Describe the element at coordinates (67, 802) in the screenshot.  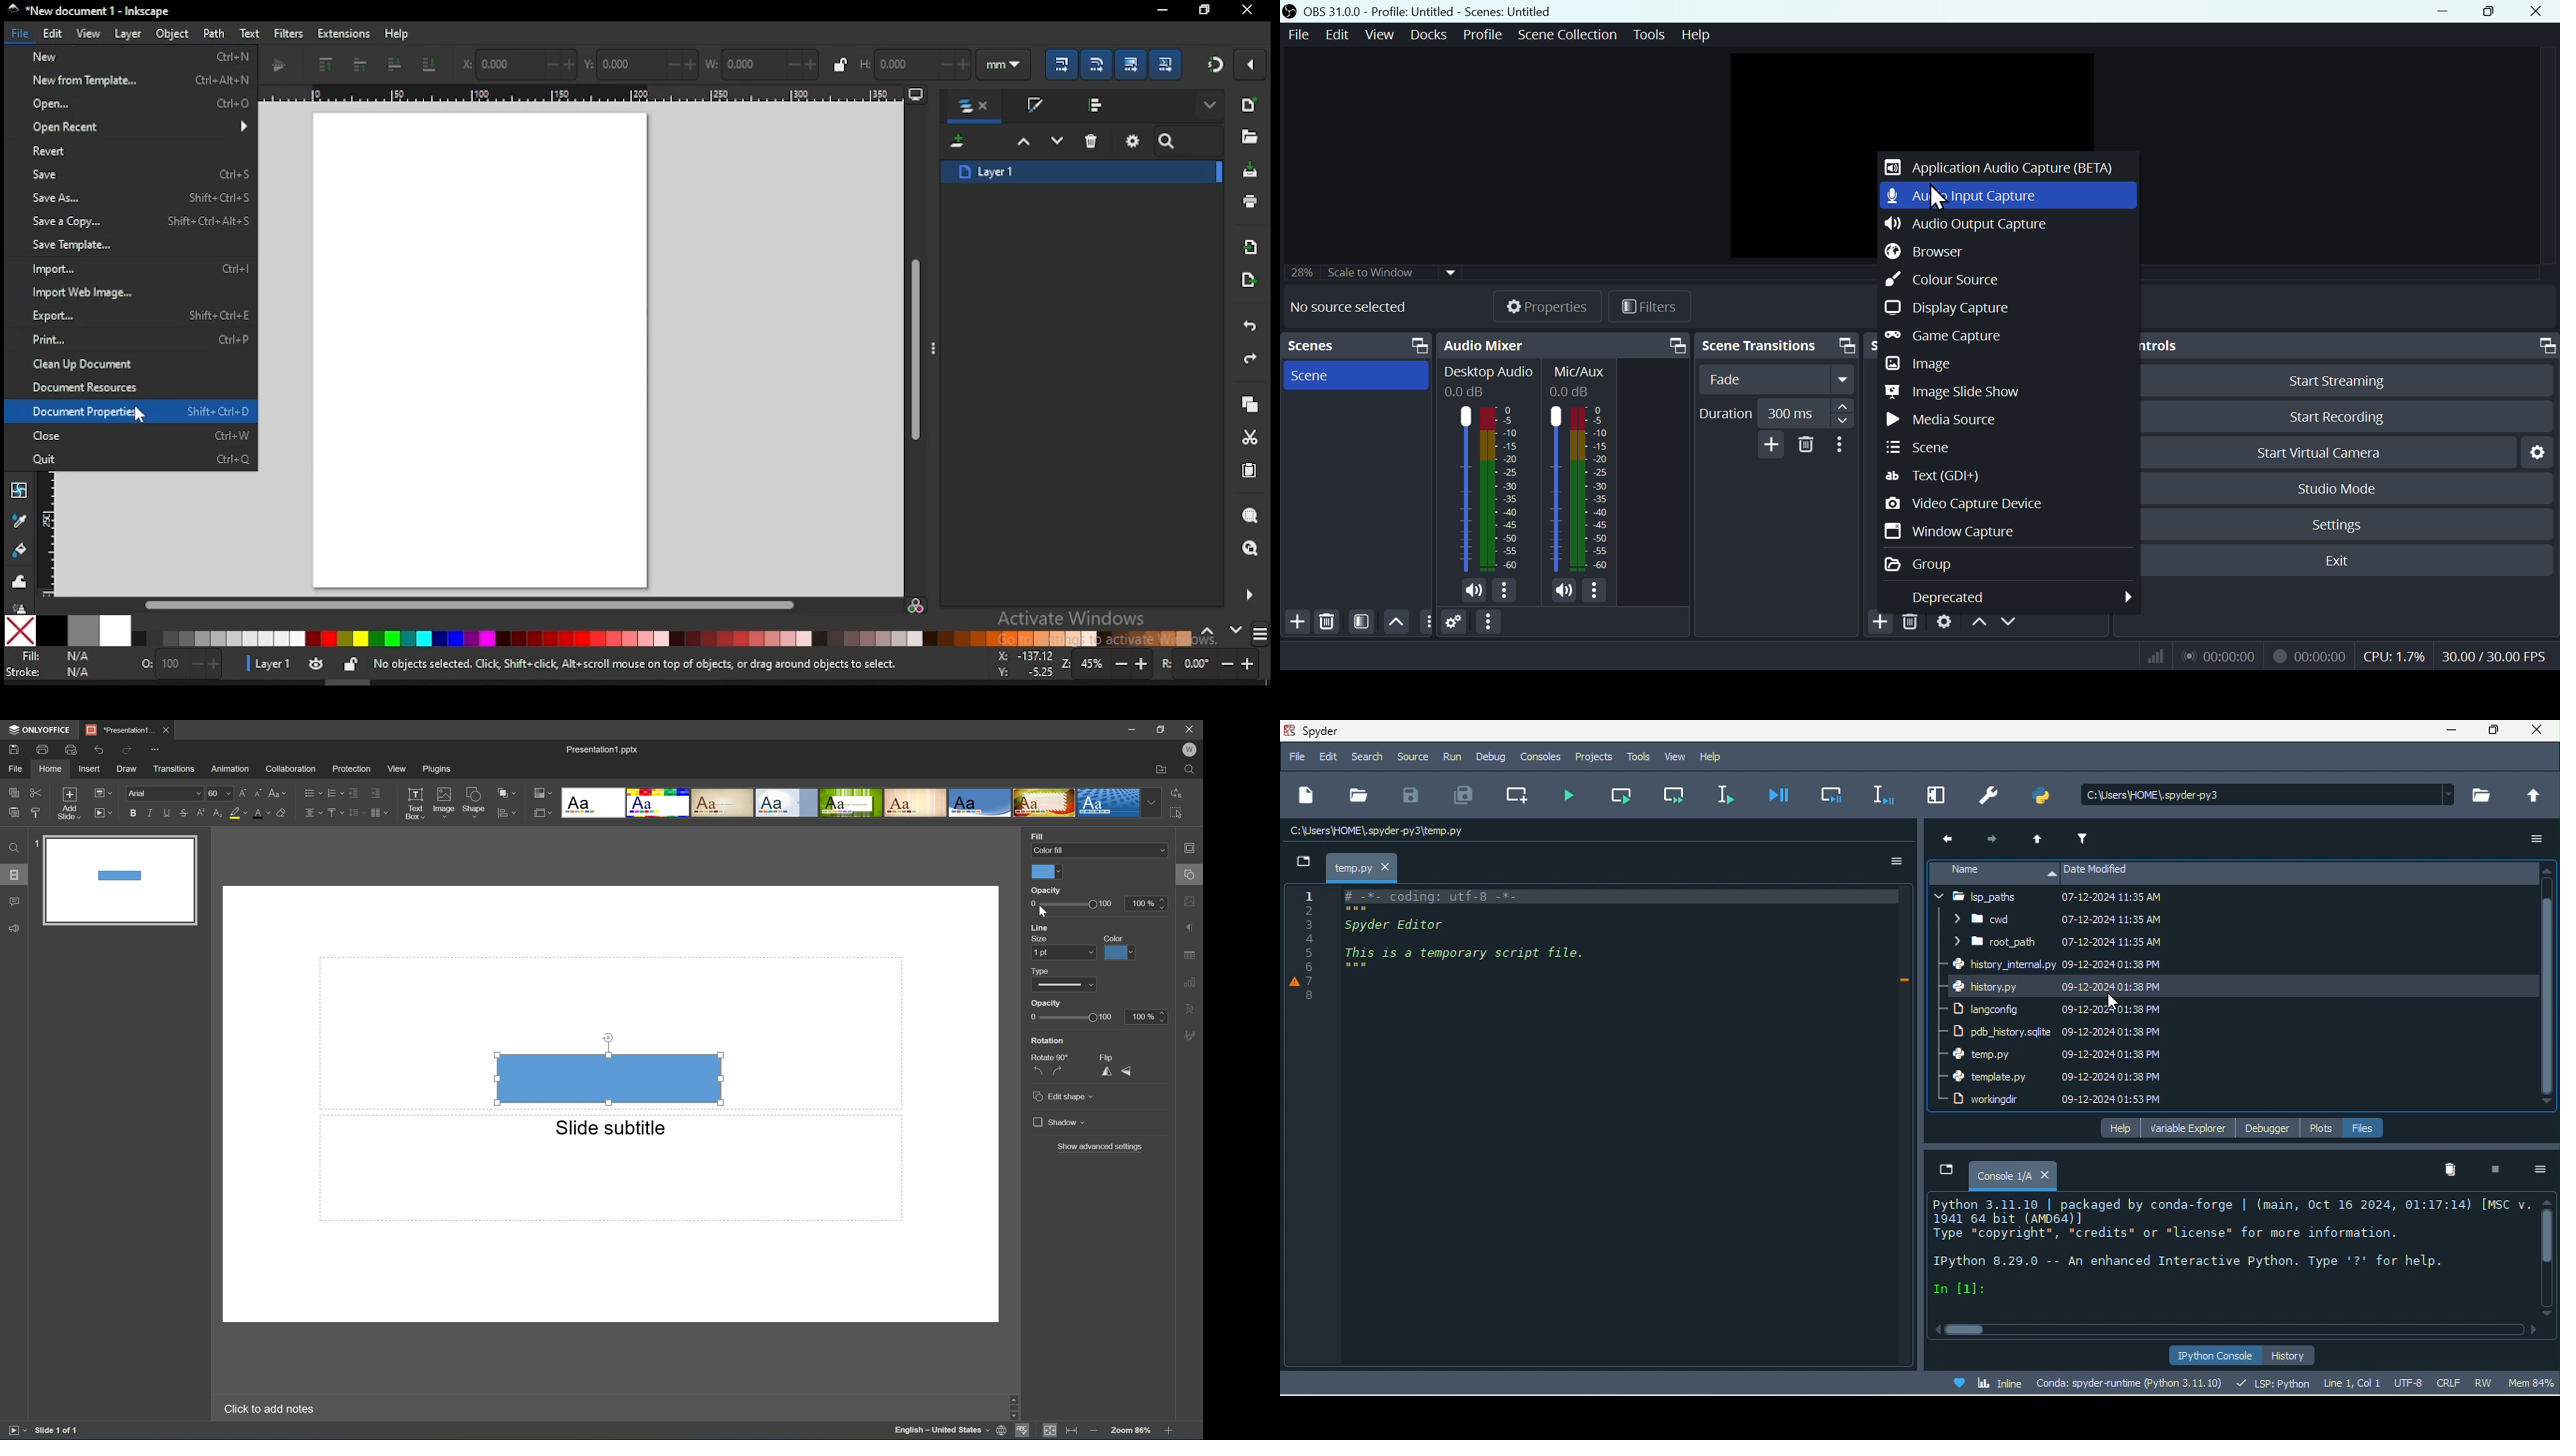
I see `Add slide` at that location.